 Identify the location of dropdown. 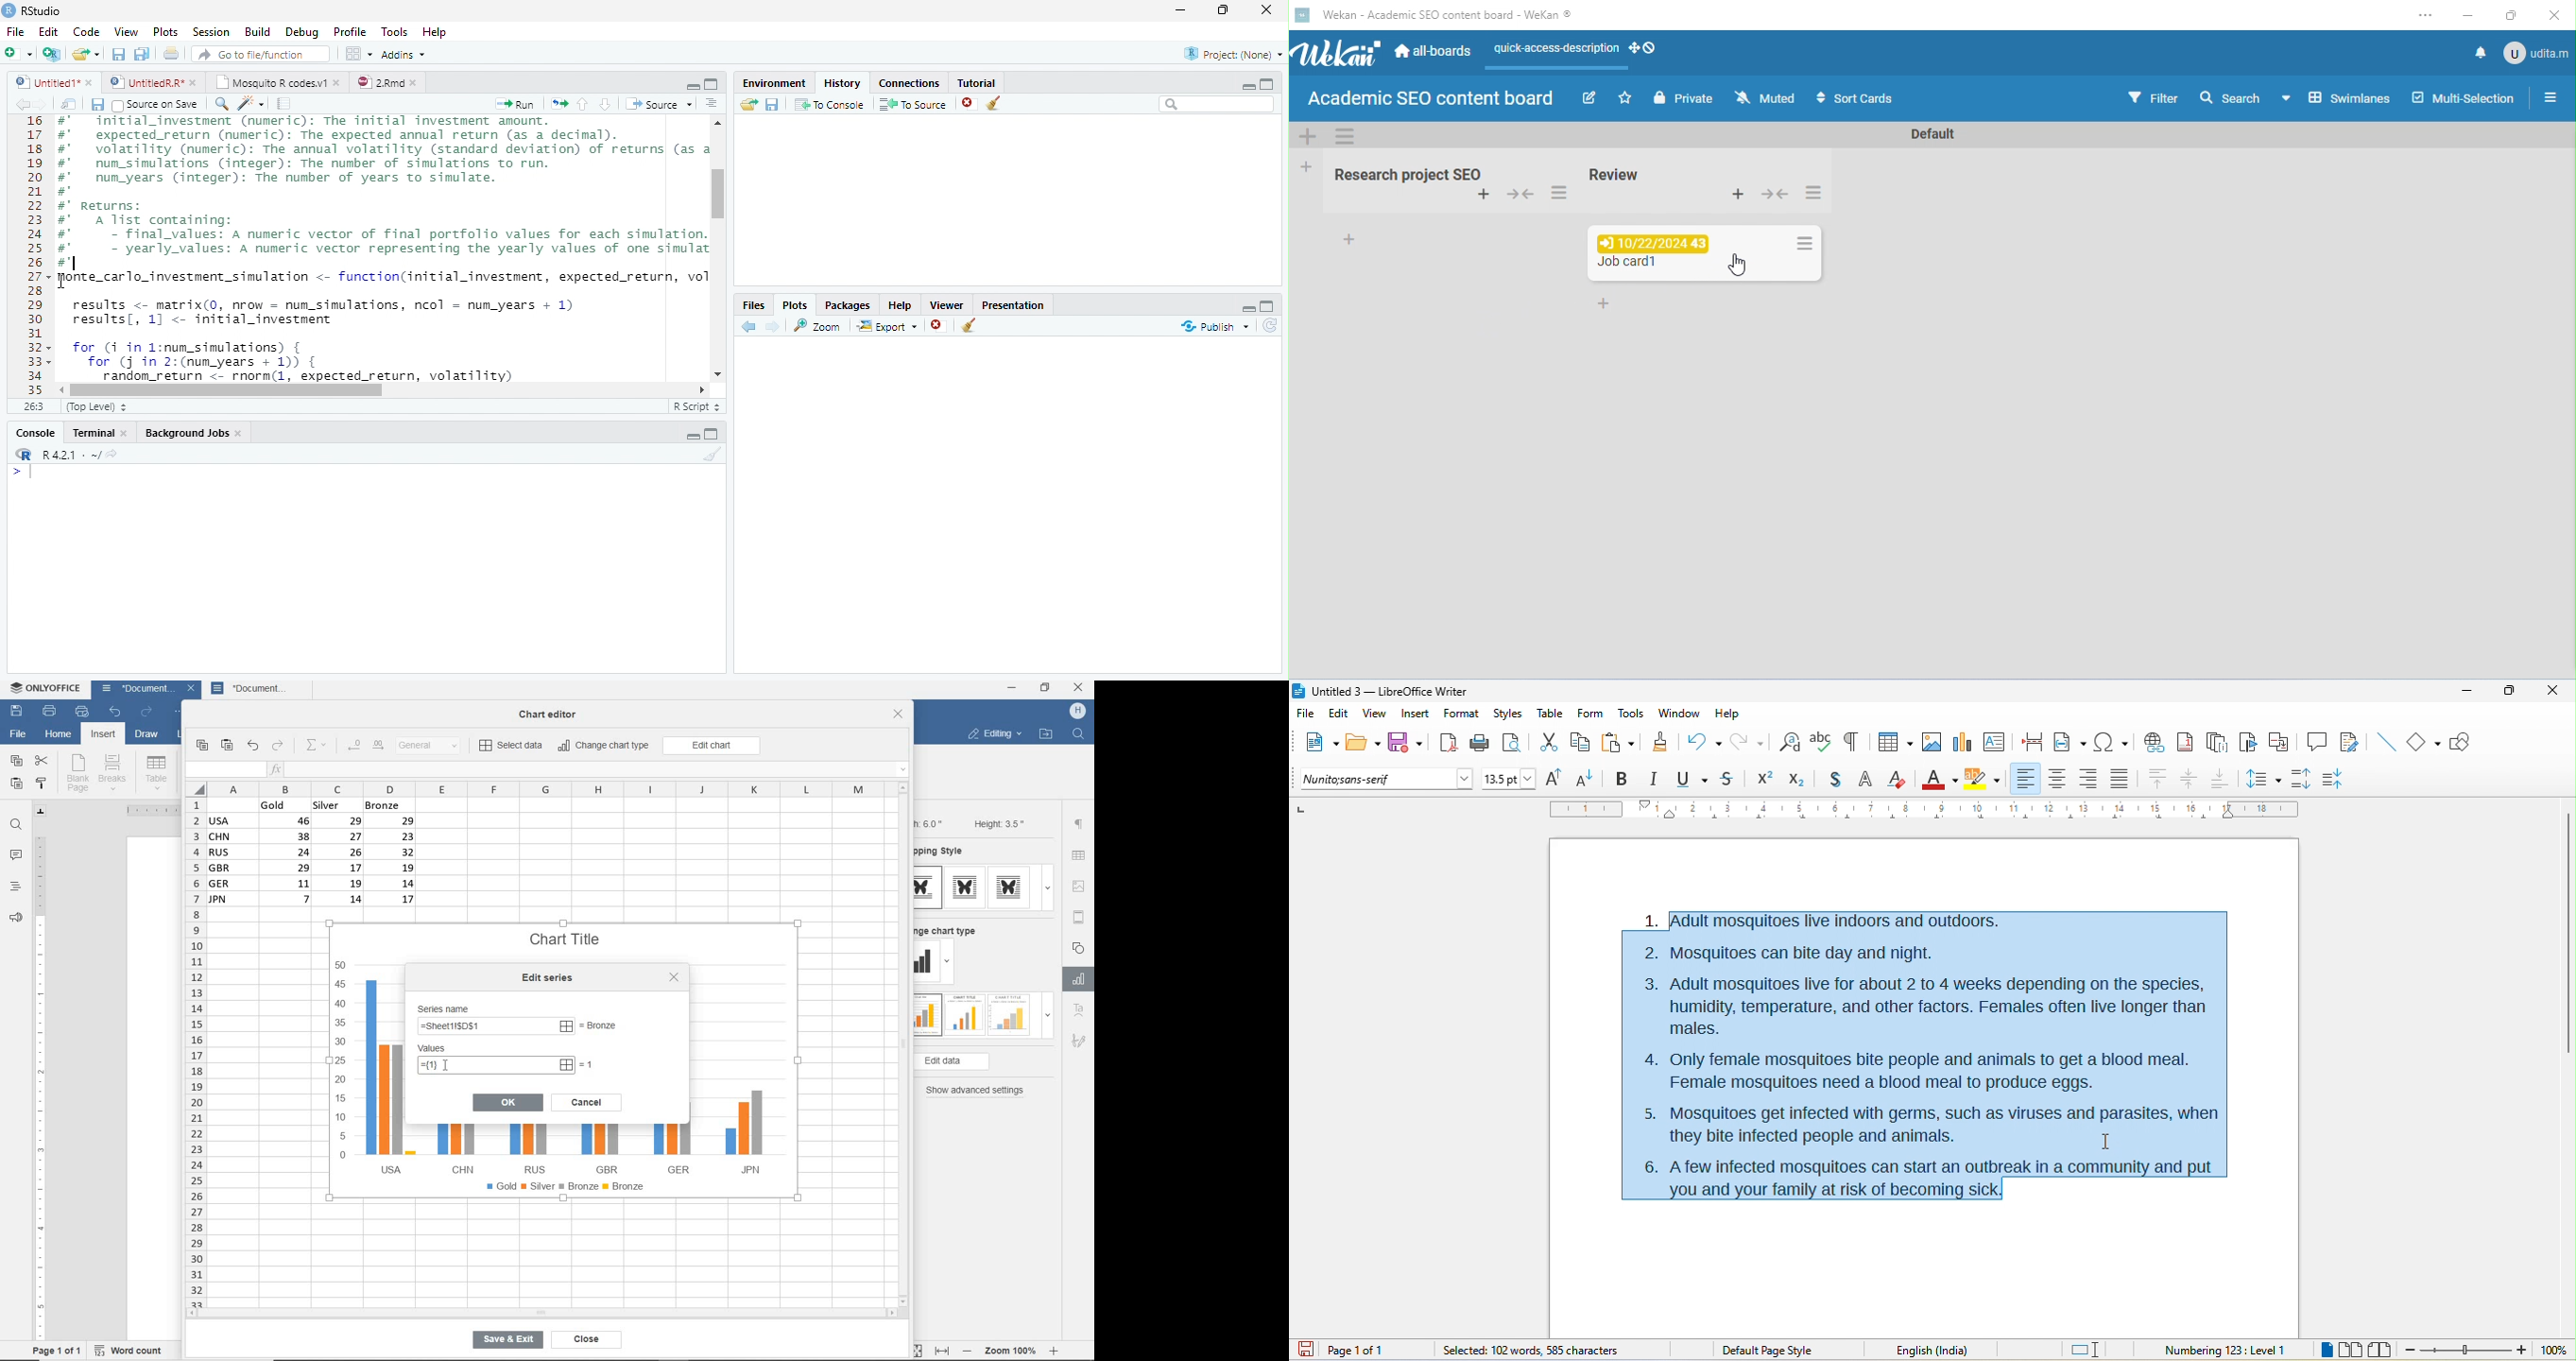
(950, 963).